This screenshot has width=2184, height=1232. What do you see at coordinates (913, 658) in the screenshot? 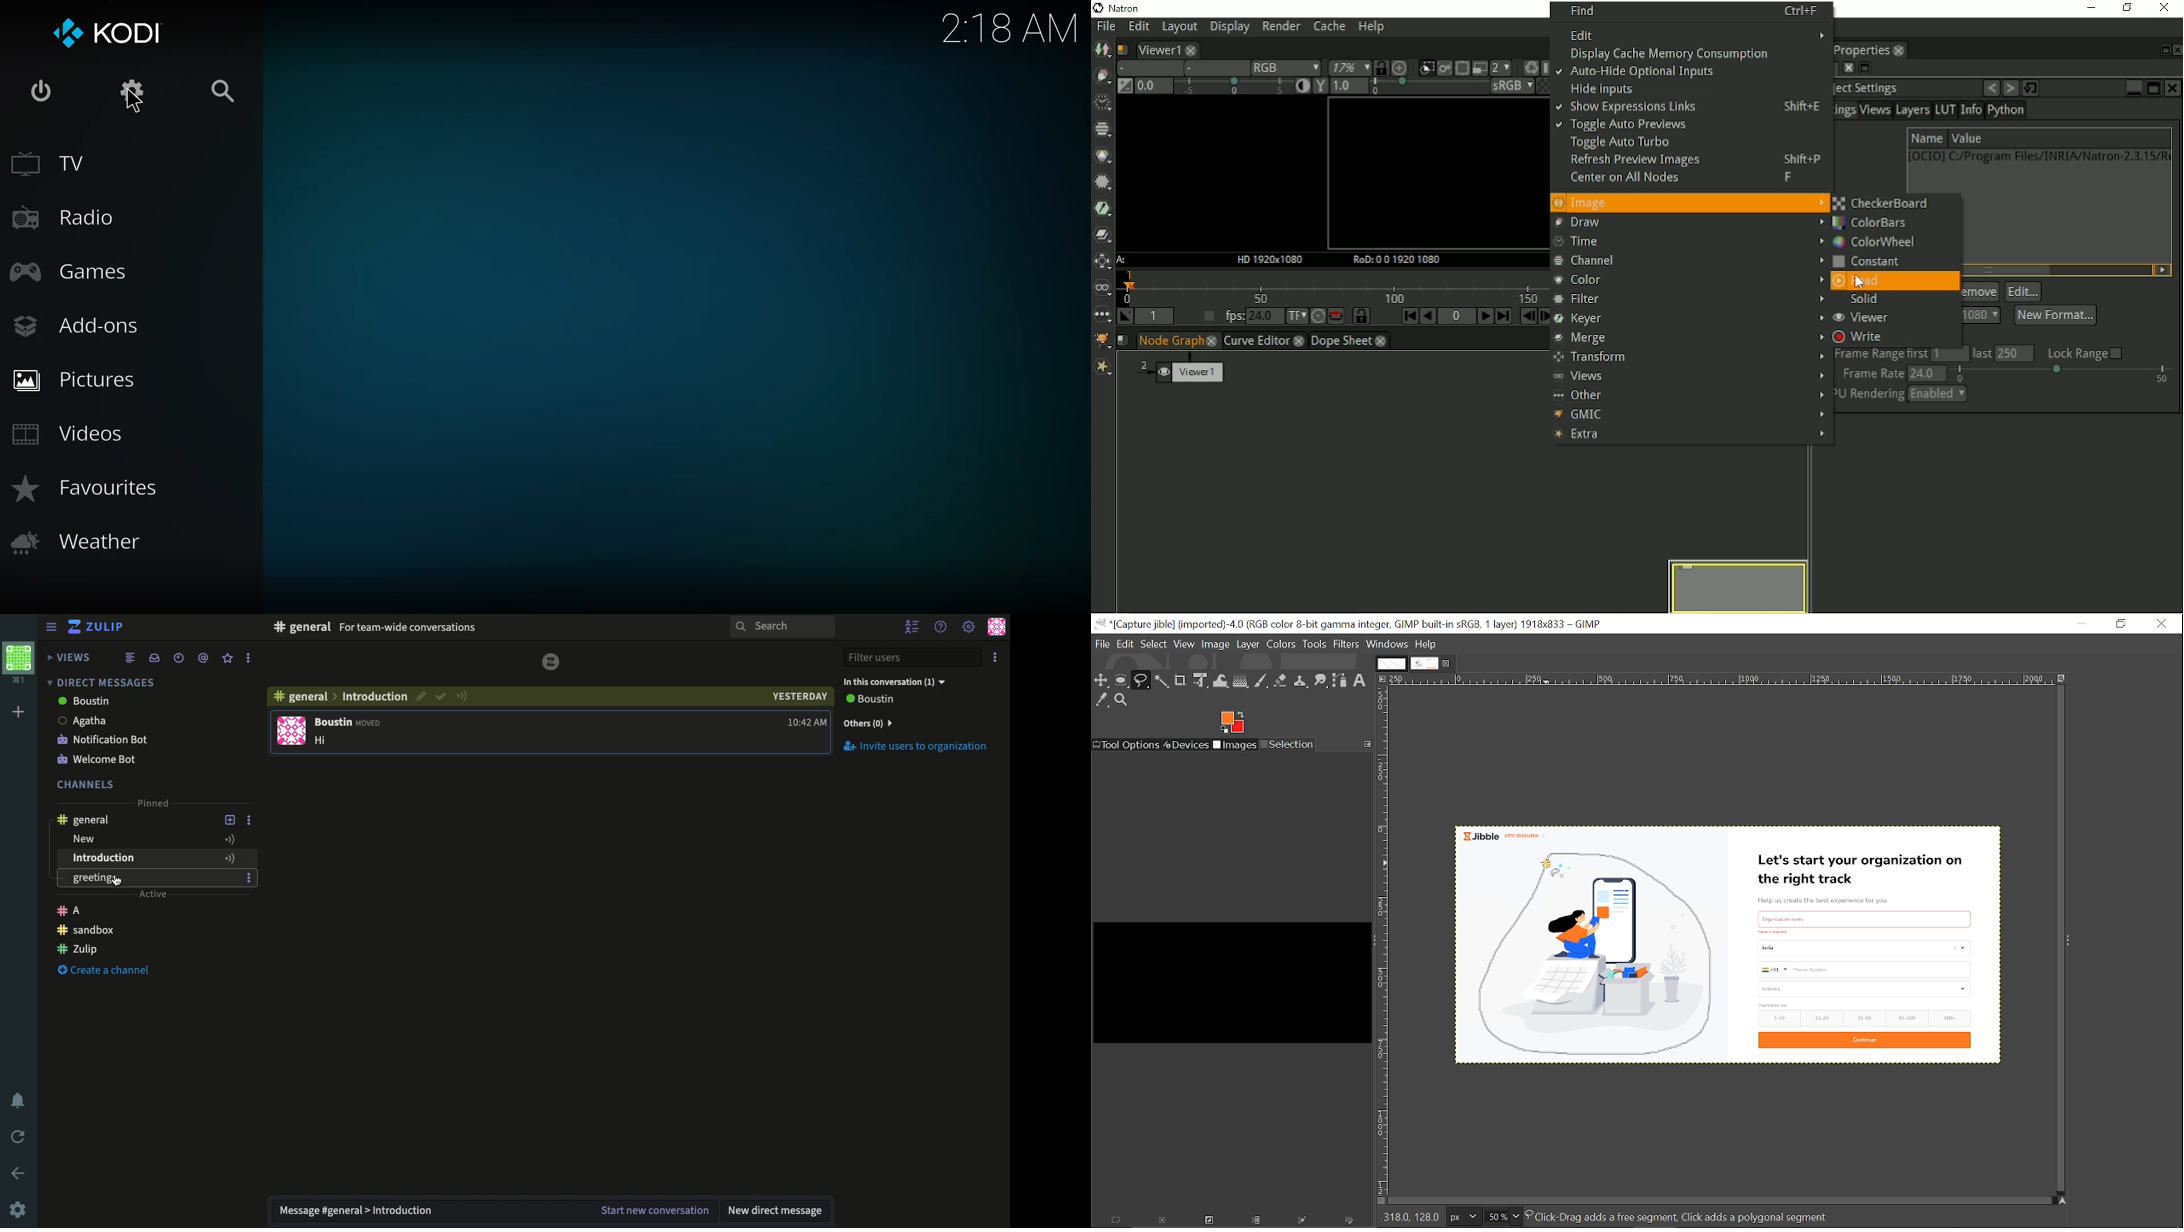
I see `Filter users` at bounding box center [913, 658].